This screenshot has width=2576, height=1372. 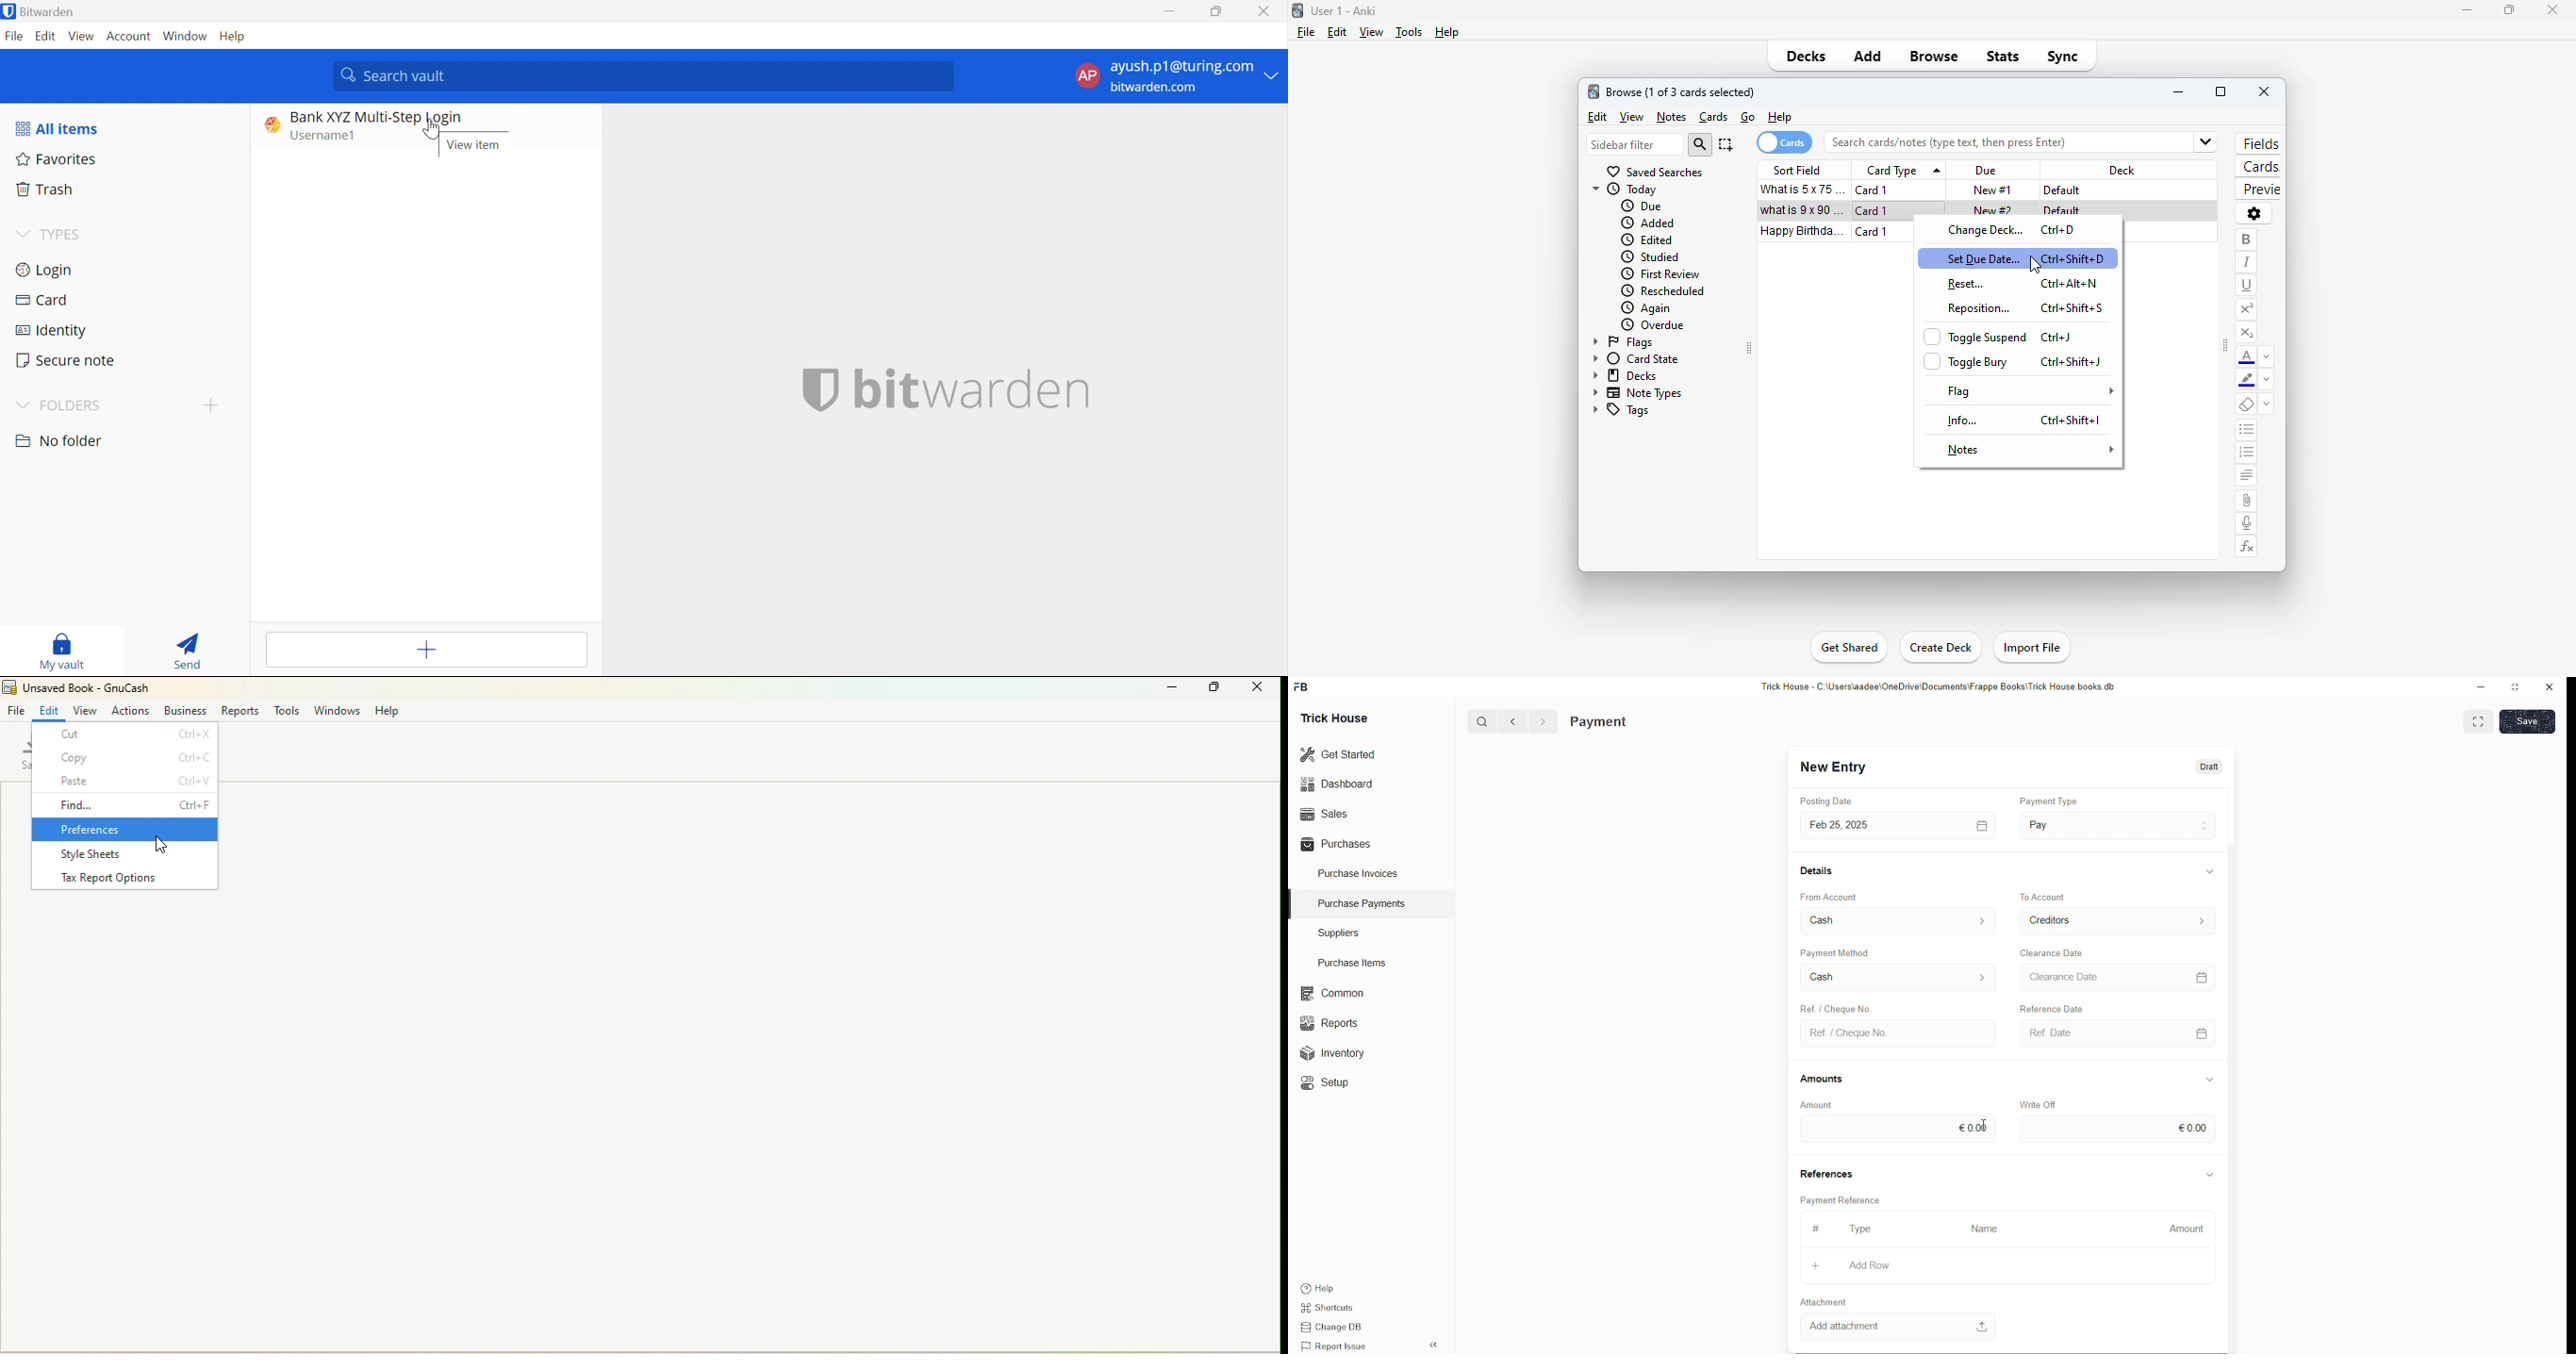 I want to click on attach pictures/audio/video, so click(x=2247, y=501).